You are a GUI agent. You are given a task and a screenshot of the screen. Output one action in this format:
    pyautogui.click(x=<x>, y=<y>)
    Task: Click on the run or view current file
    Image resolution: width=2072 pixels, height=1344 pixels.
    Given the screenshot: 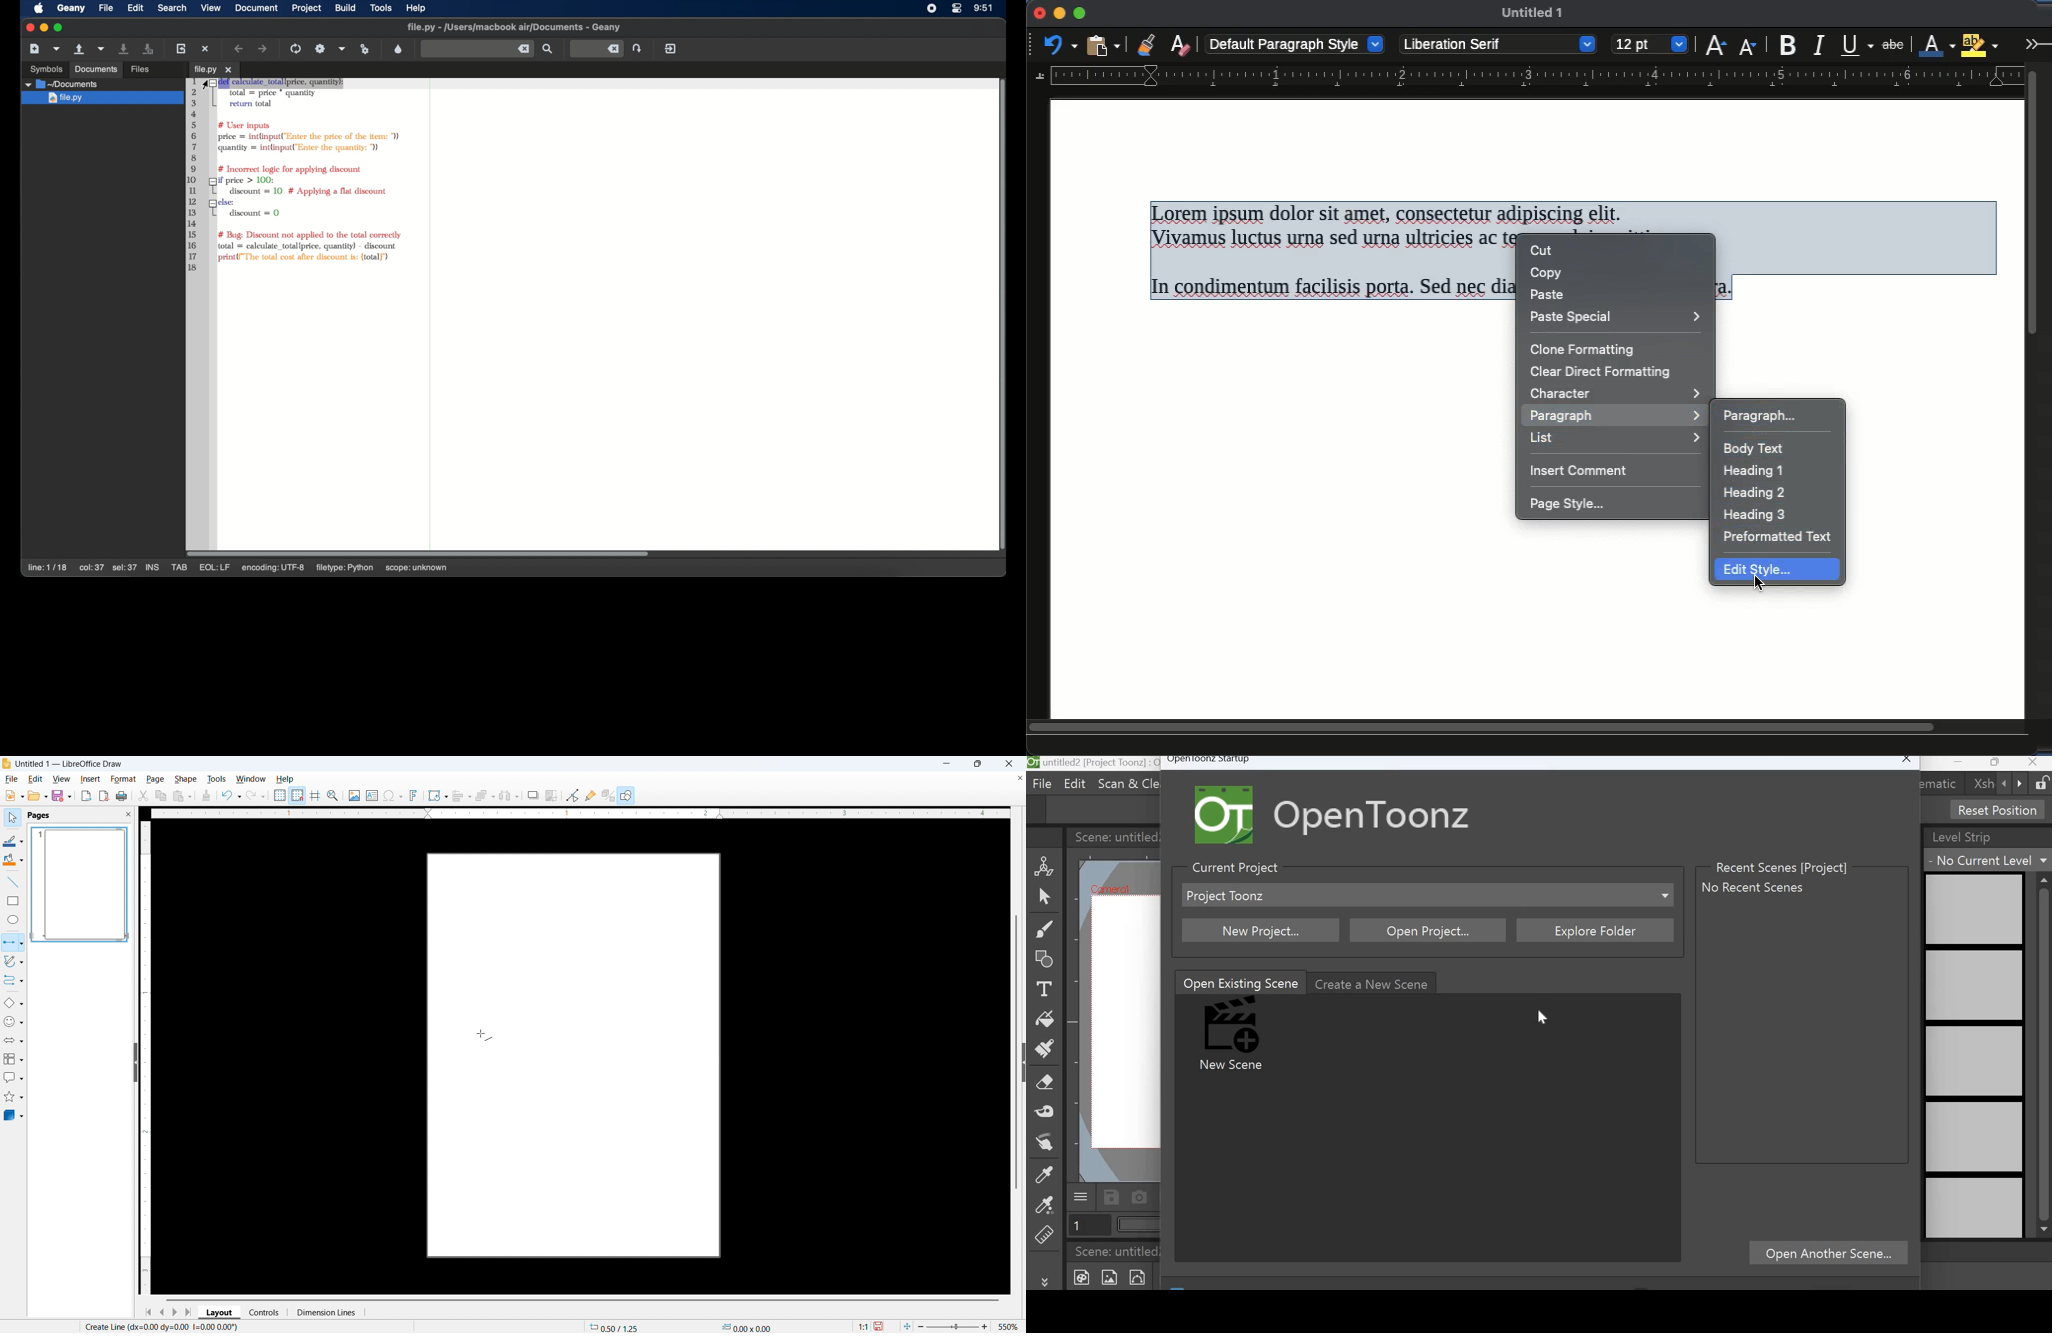 What is the action you would take?
    pyautogui.click(x=365, y=49)
    